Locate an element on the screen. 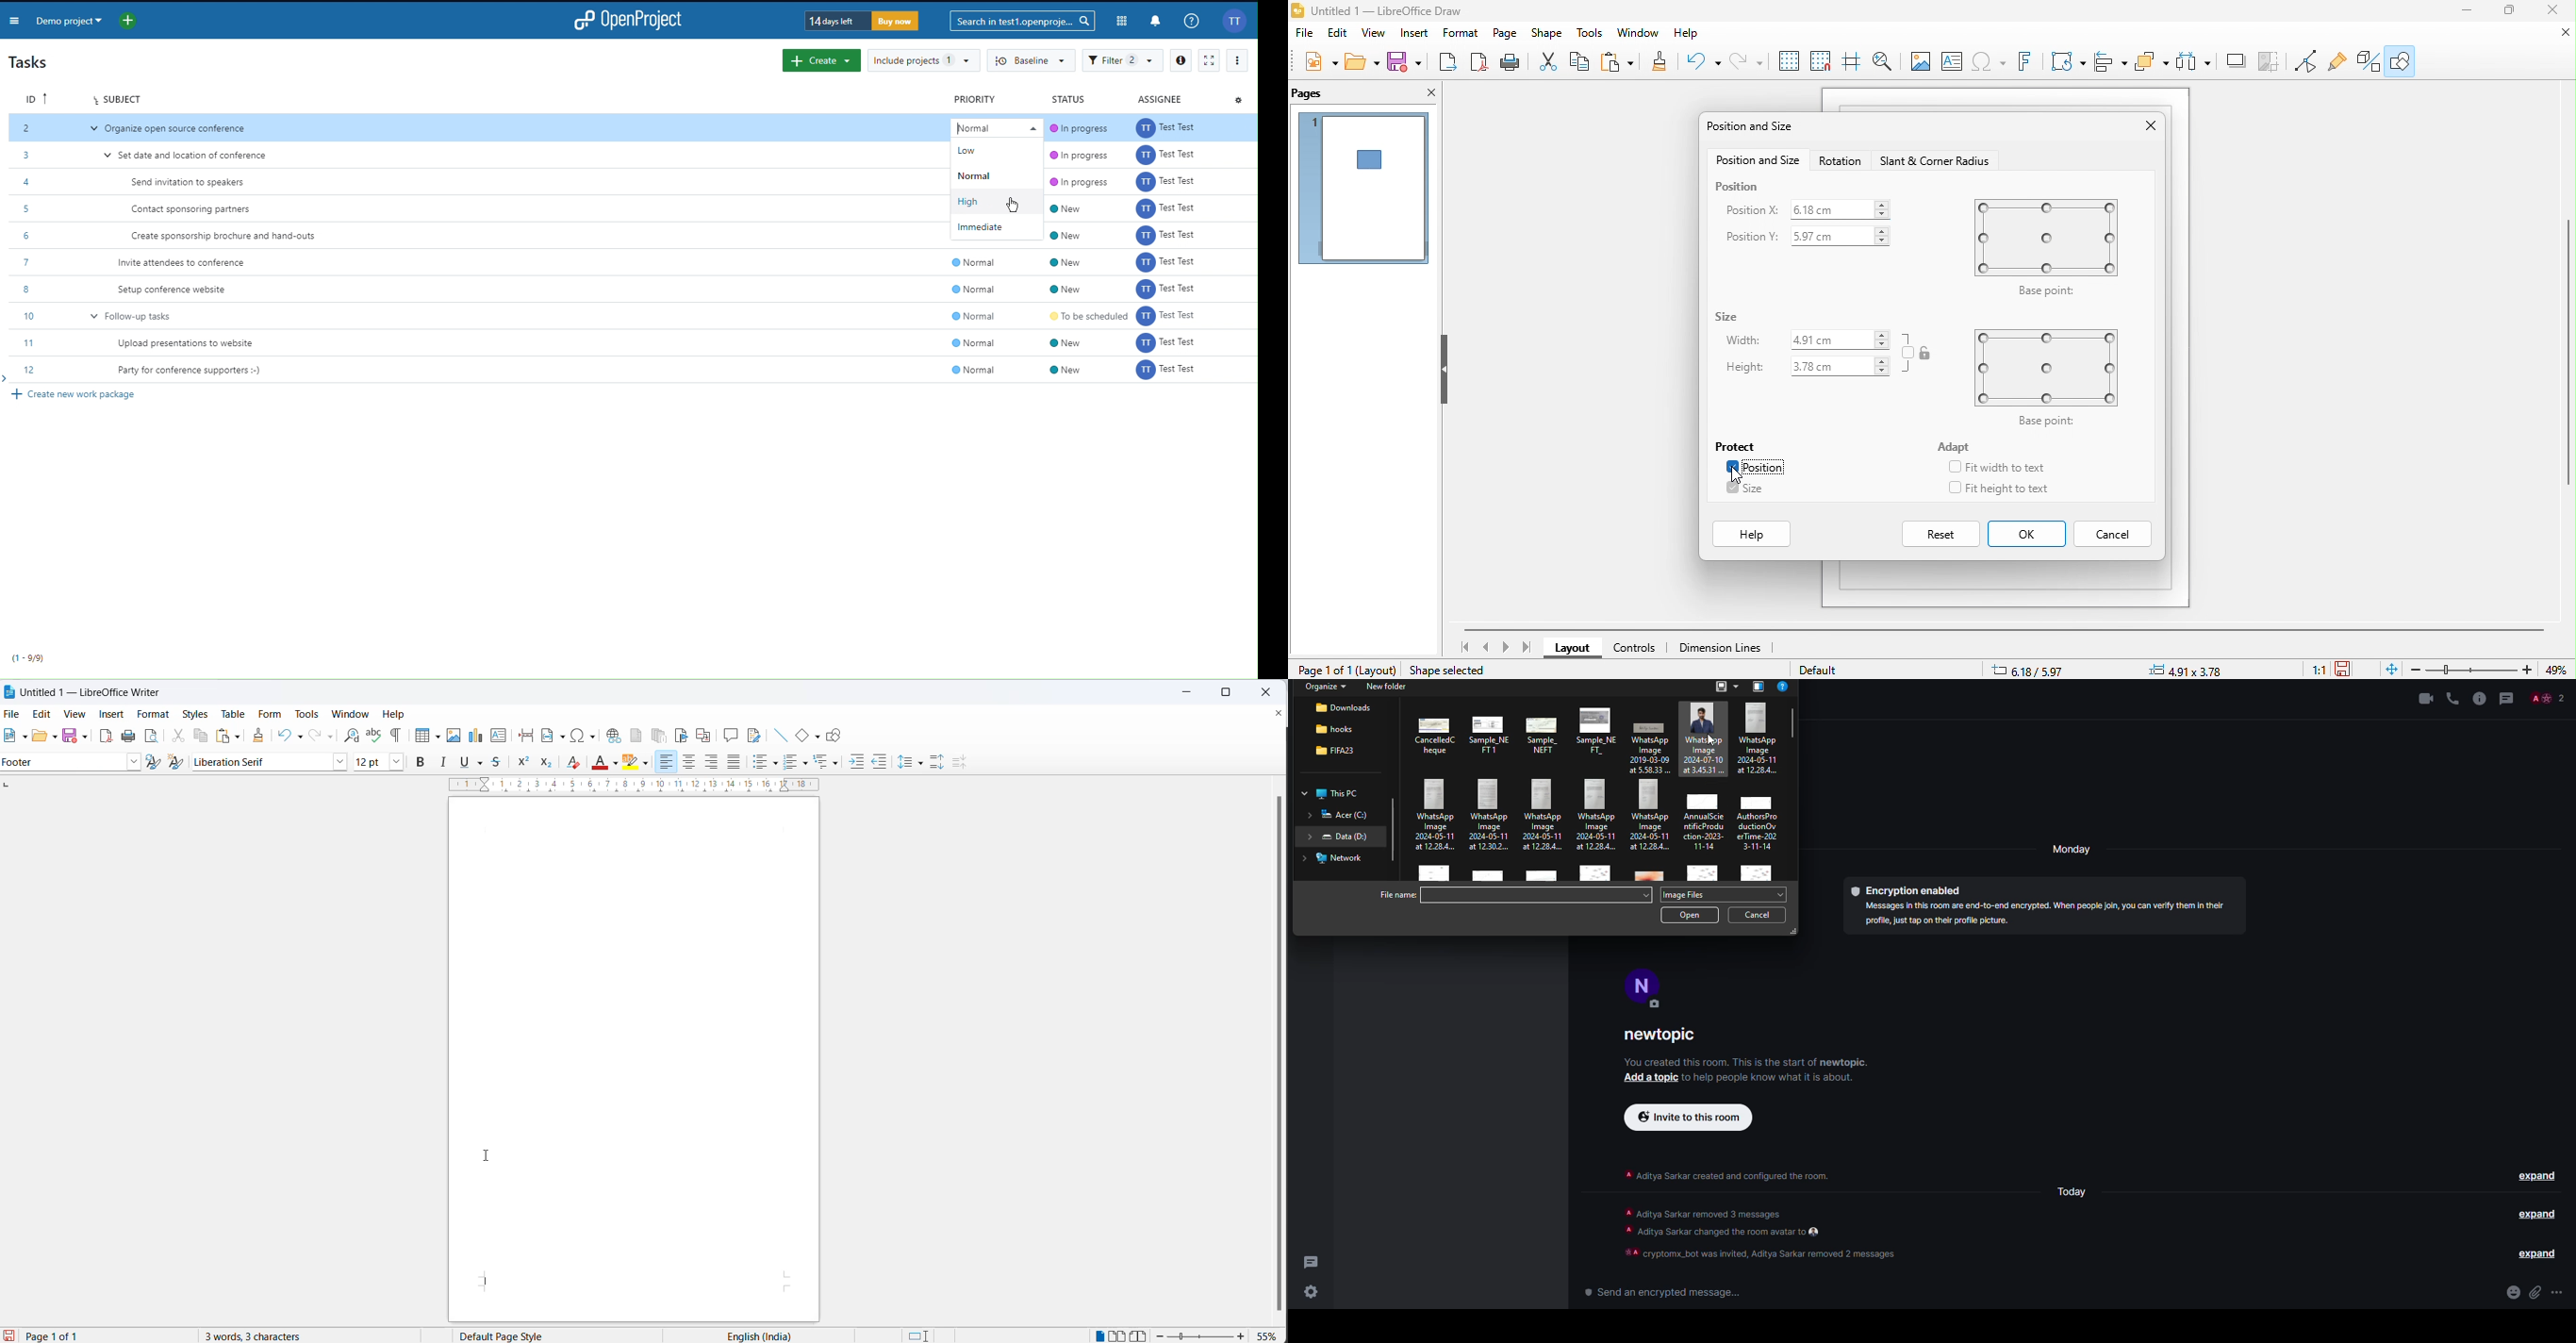 The height and width of the screenshot is (1344, 2576). add a topic is located at coordinates (1644, 1079).